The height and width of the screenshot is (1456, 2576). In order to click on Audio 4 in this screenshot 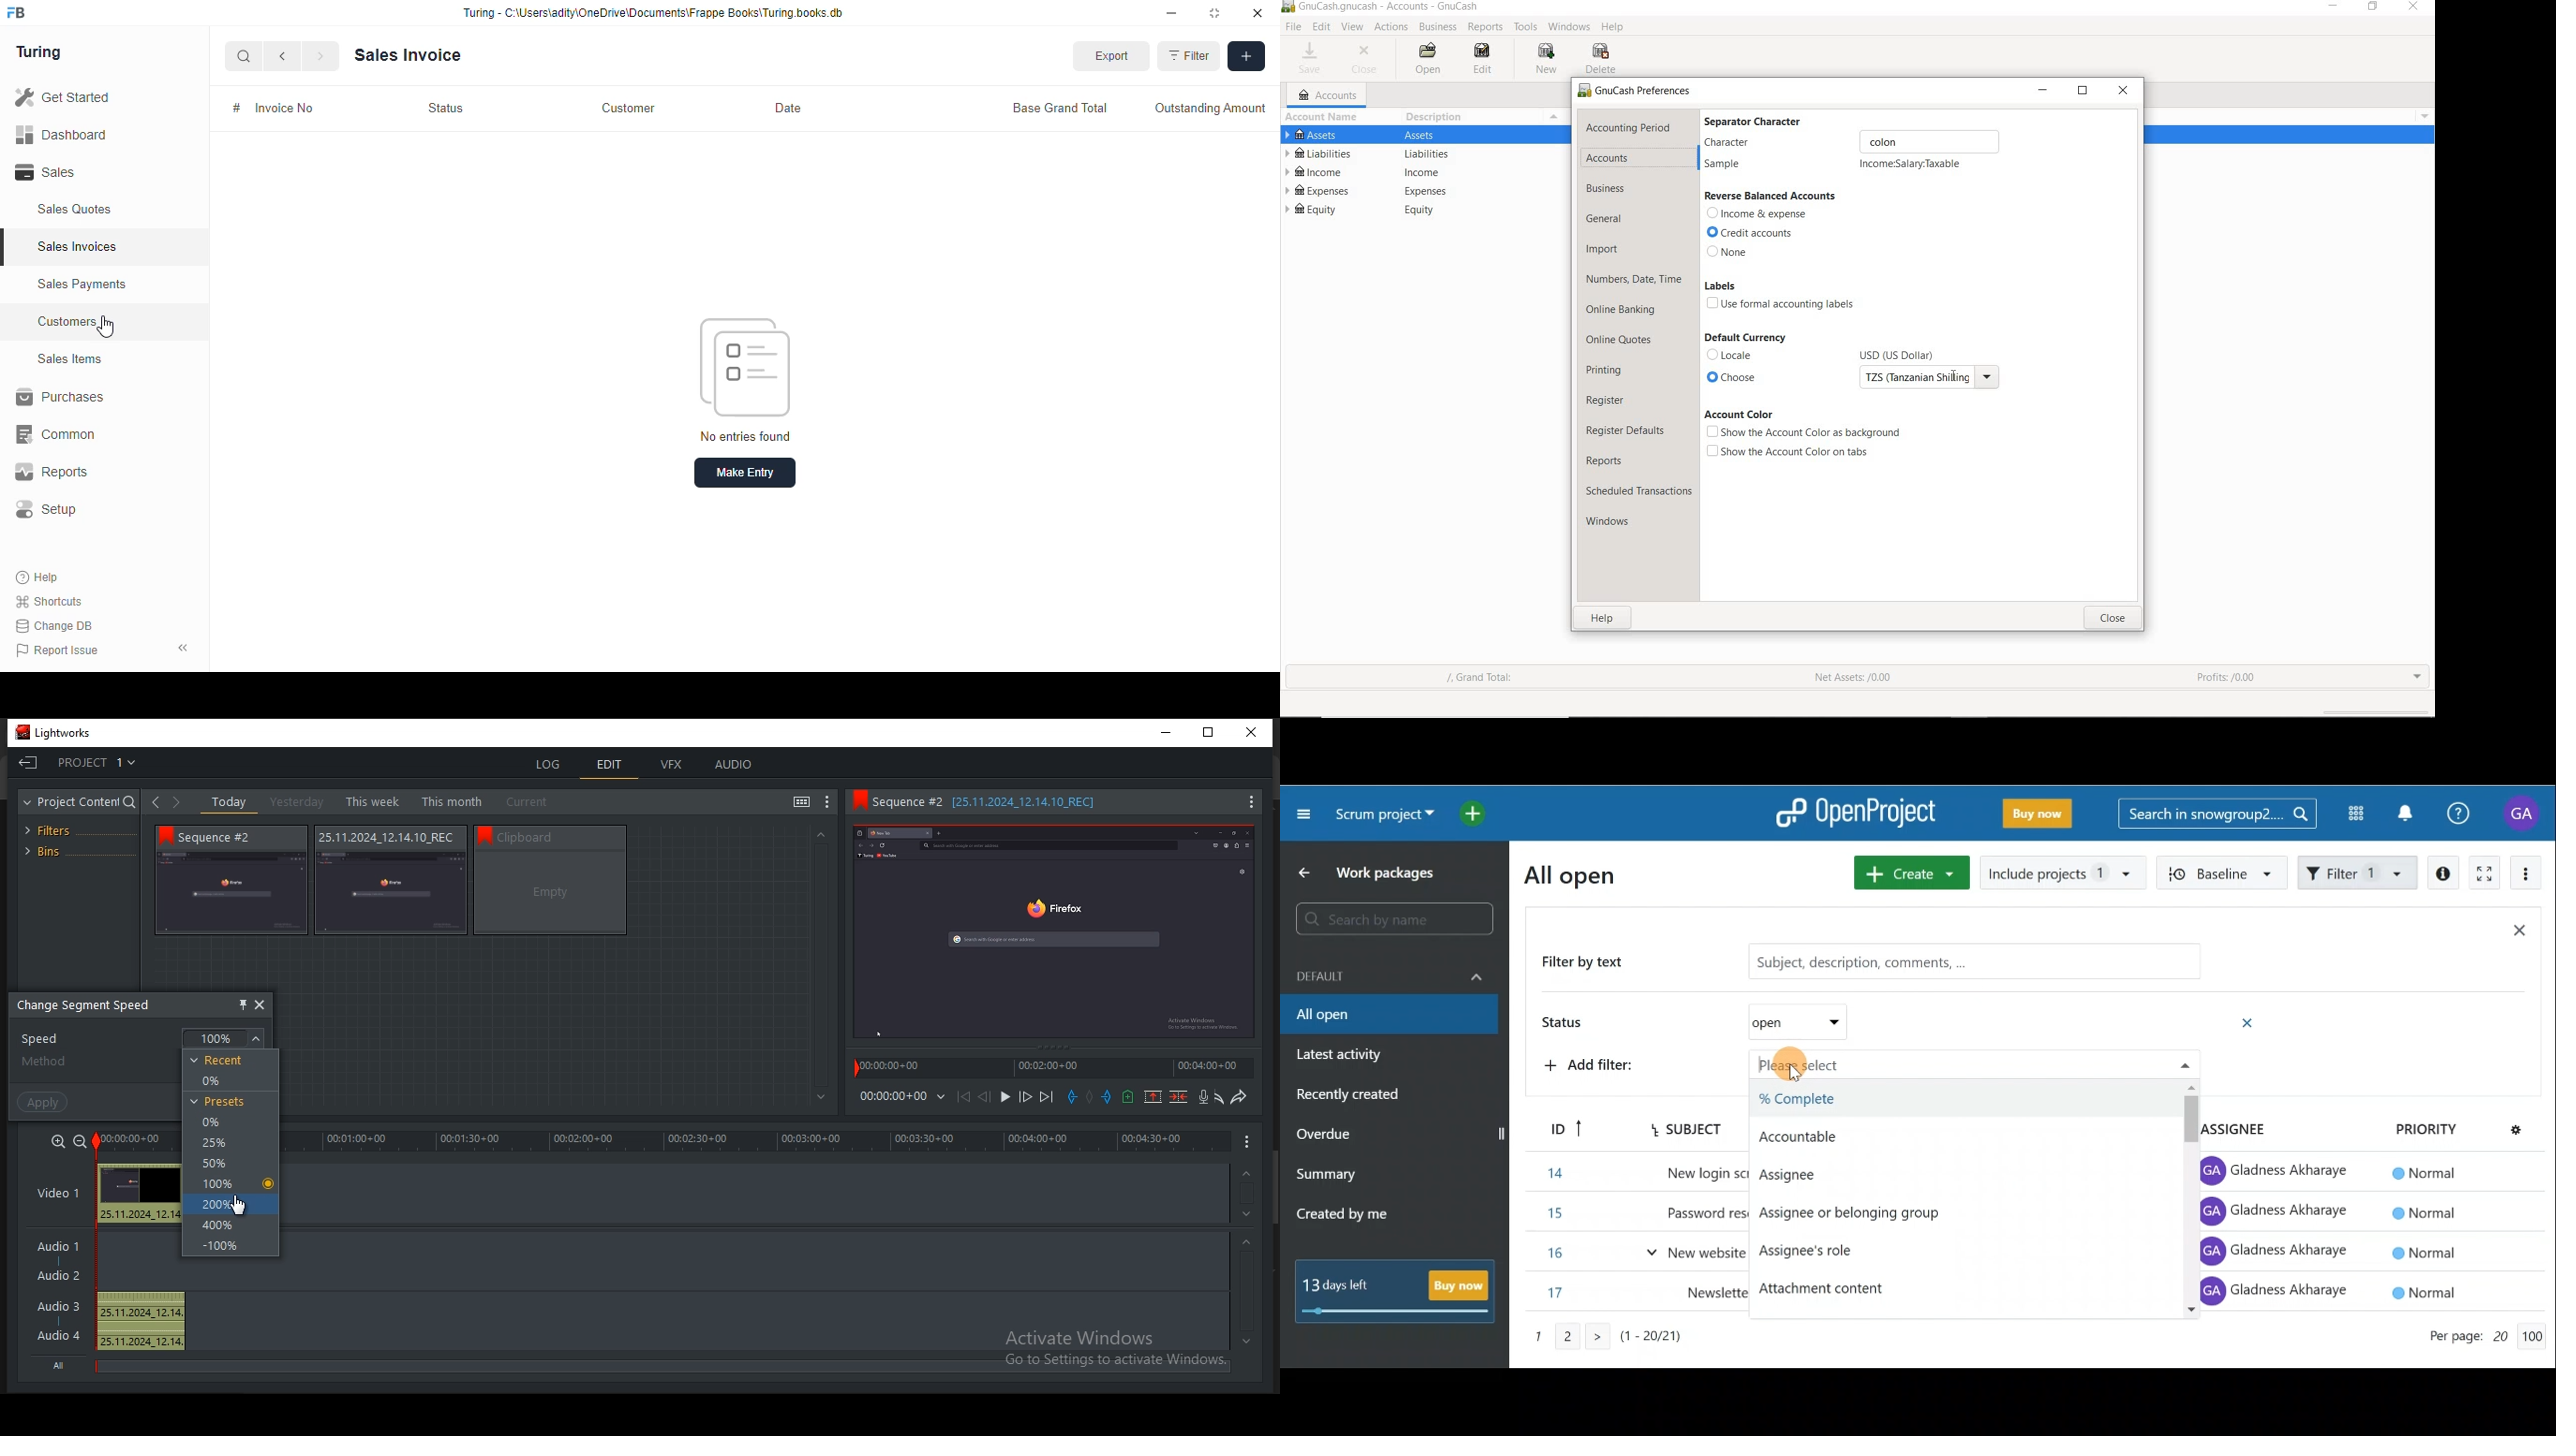, I will do `click(61, 1336)`.